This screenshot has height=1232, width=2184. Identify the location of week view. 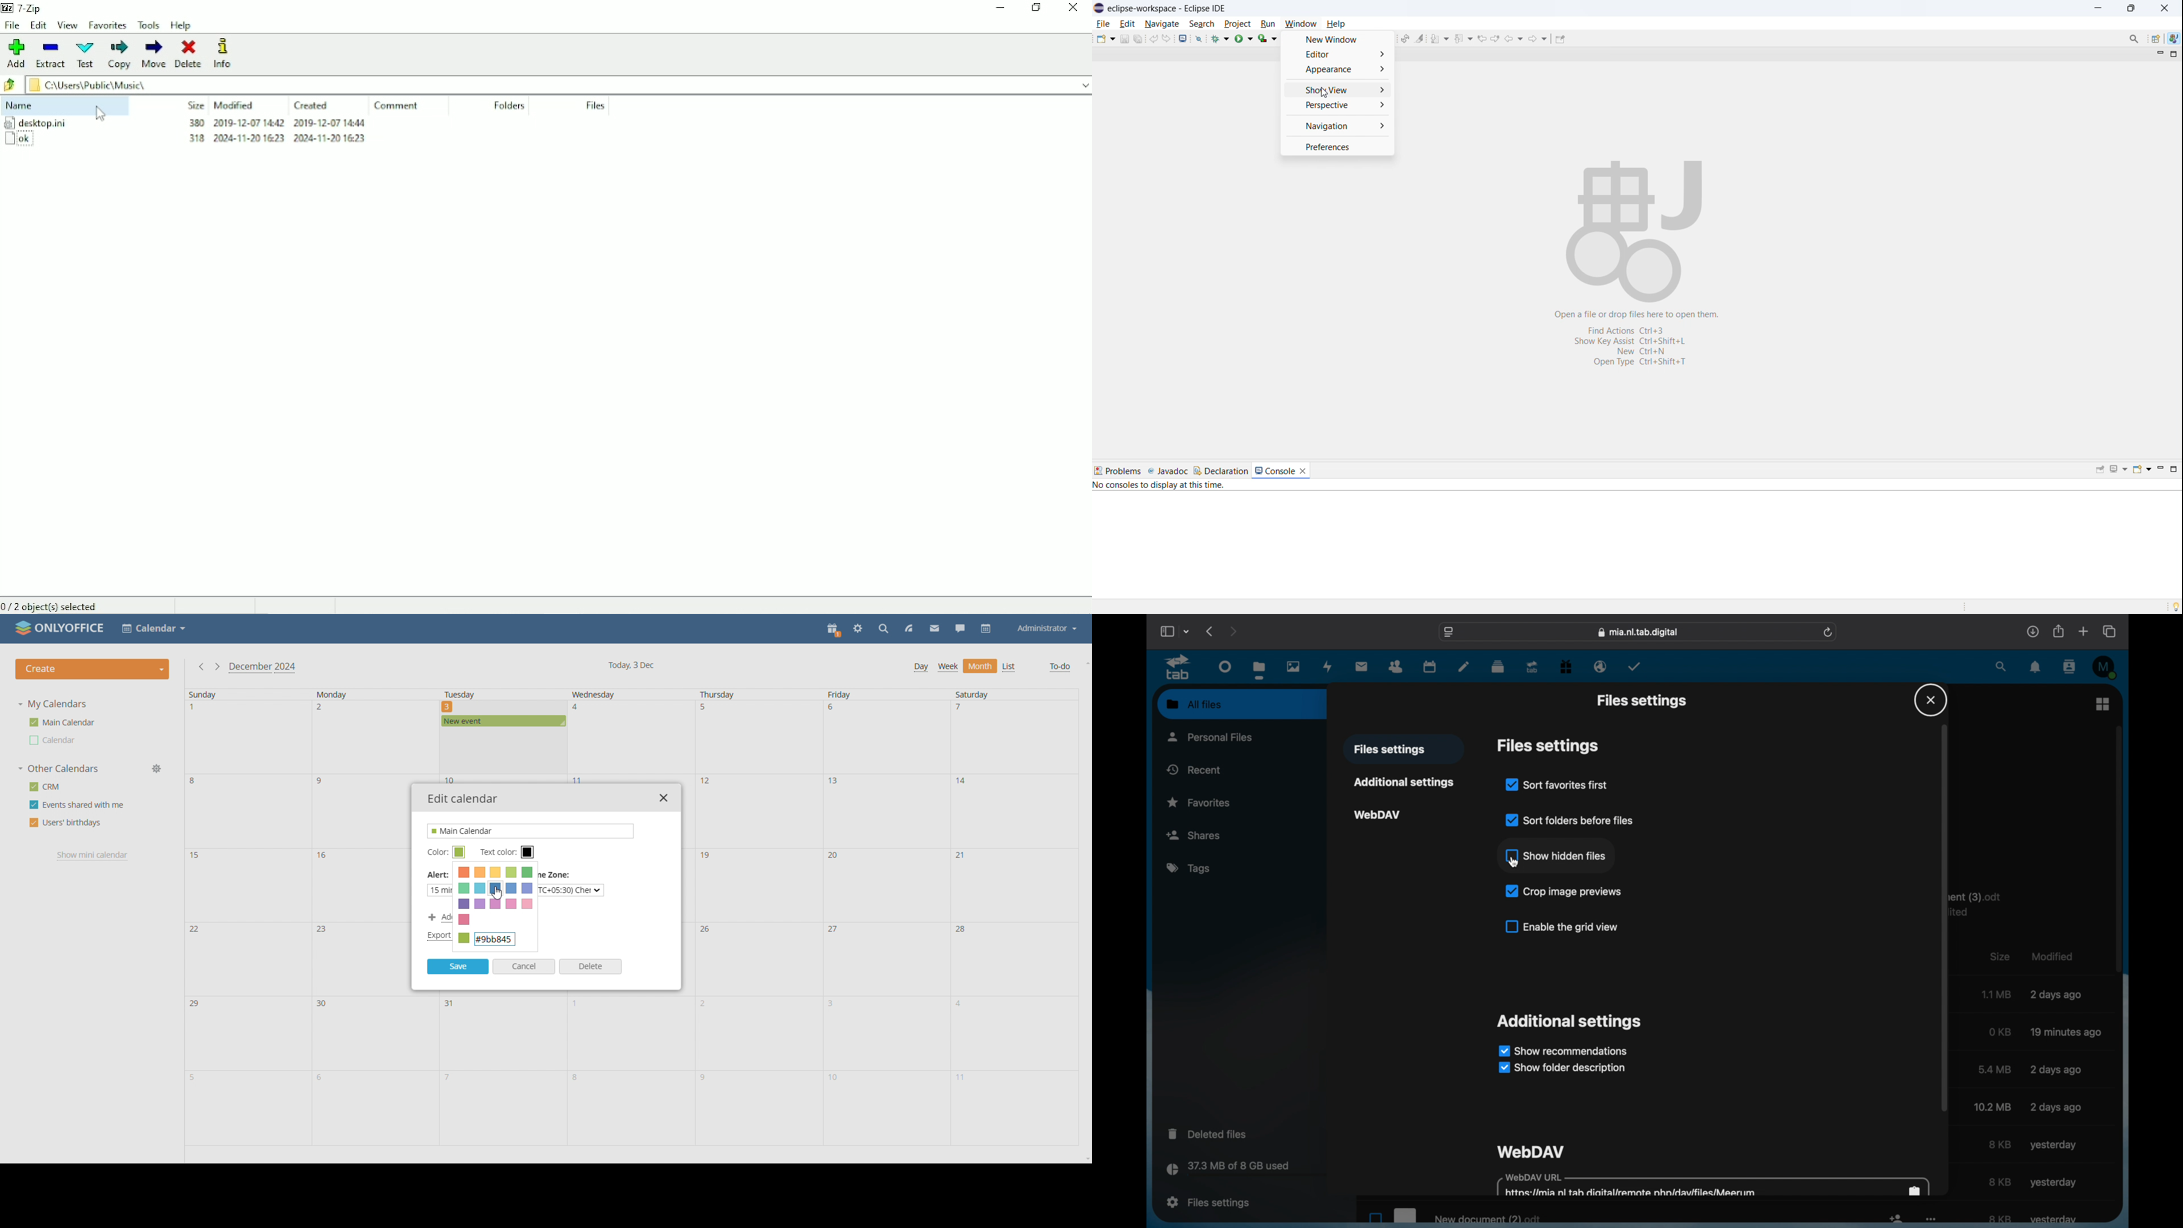
(948, 667).